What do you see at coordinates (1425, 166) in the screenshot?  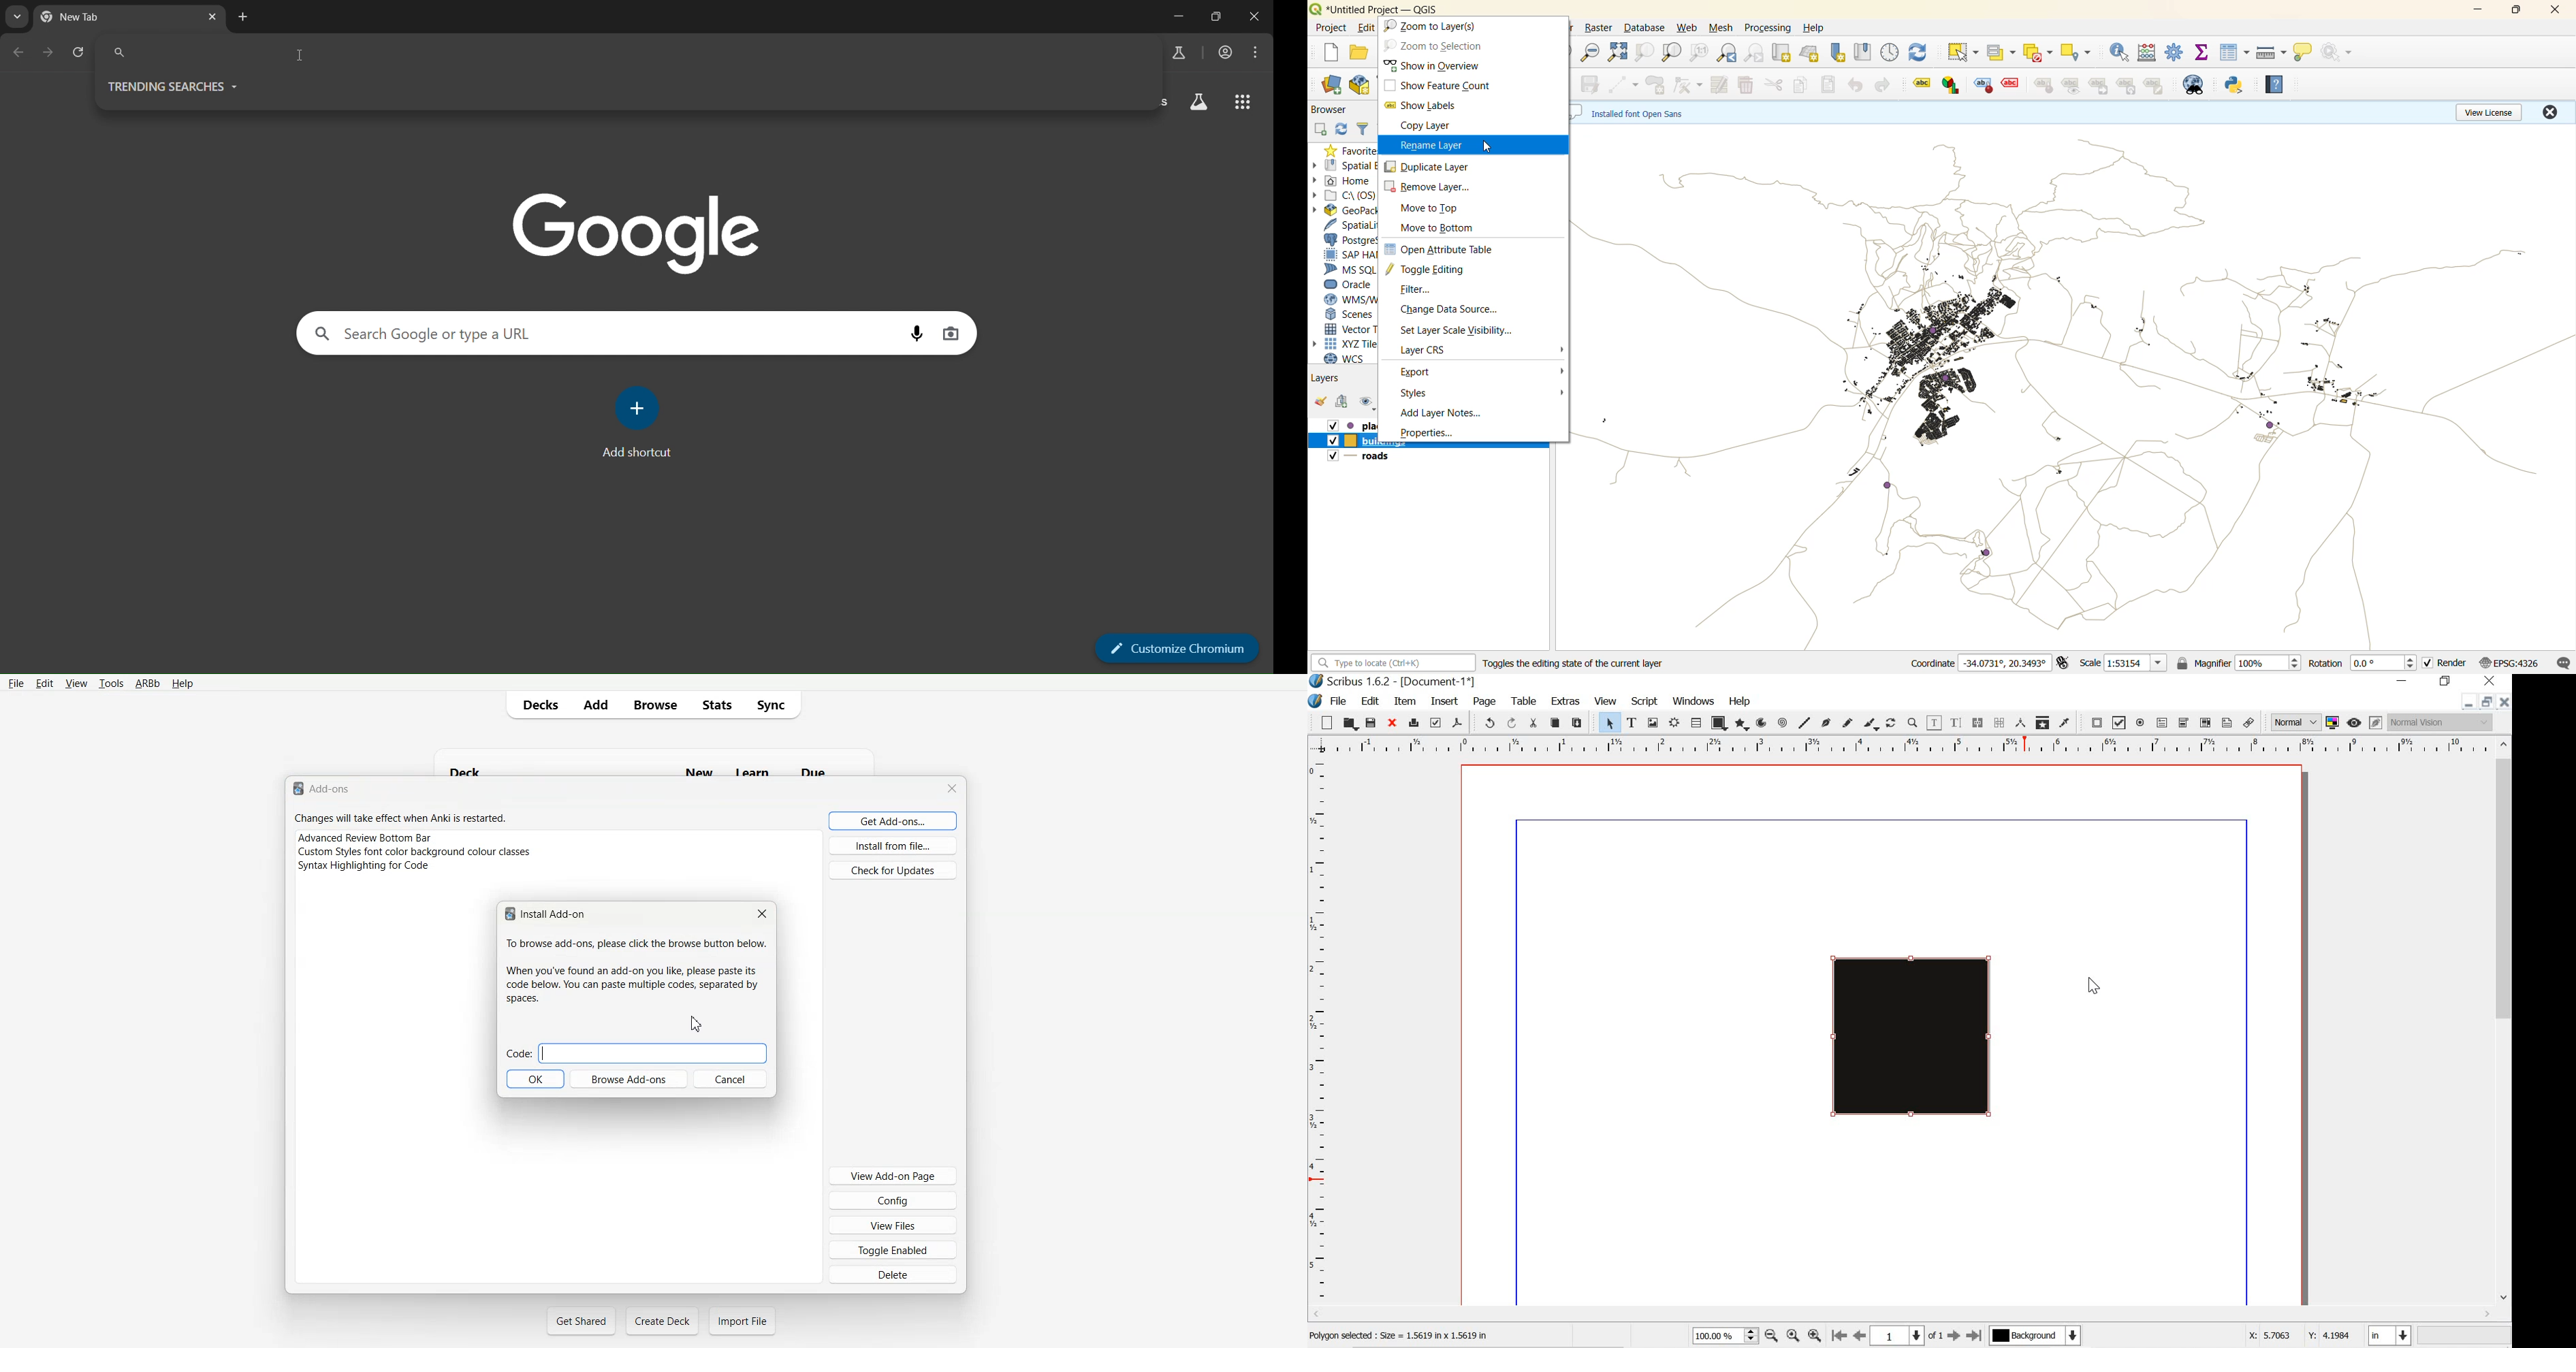 I see `duplicate layer` at bounding box center [1425, 166].